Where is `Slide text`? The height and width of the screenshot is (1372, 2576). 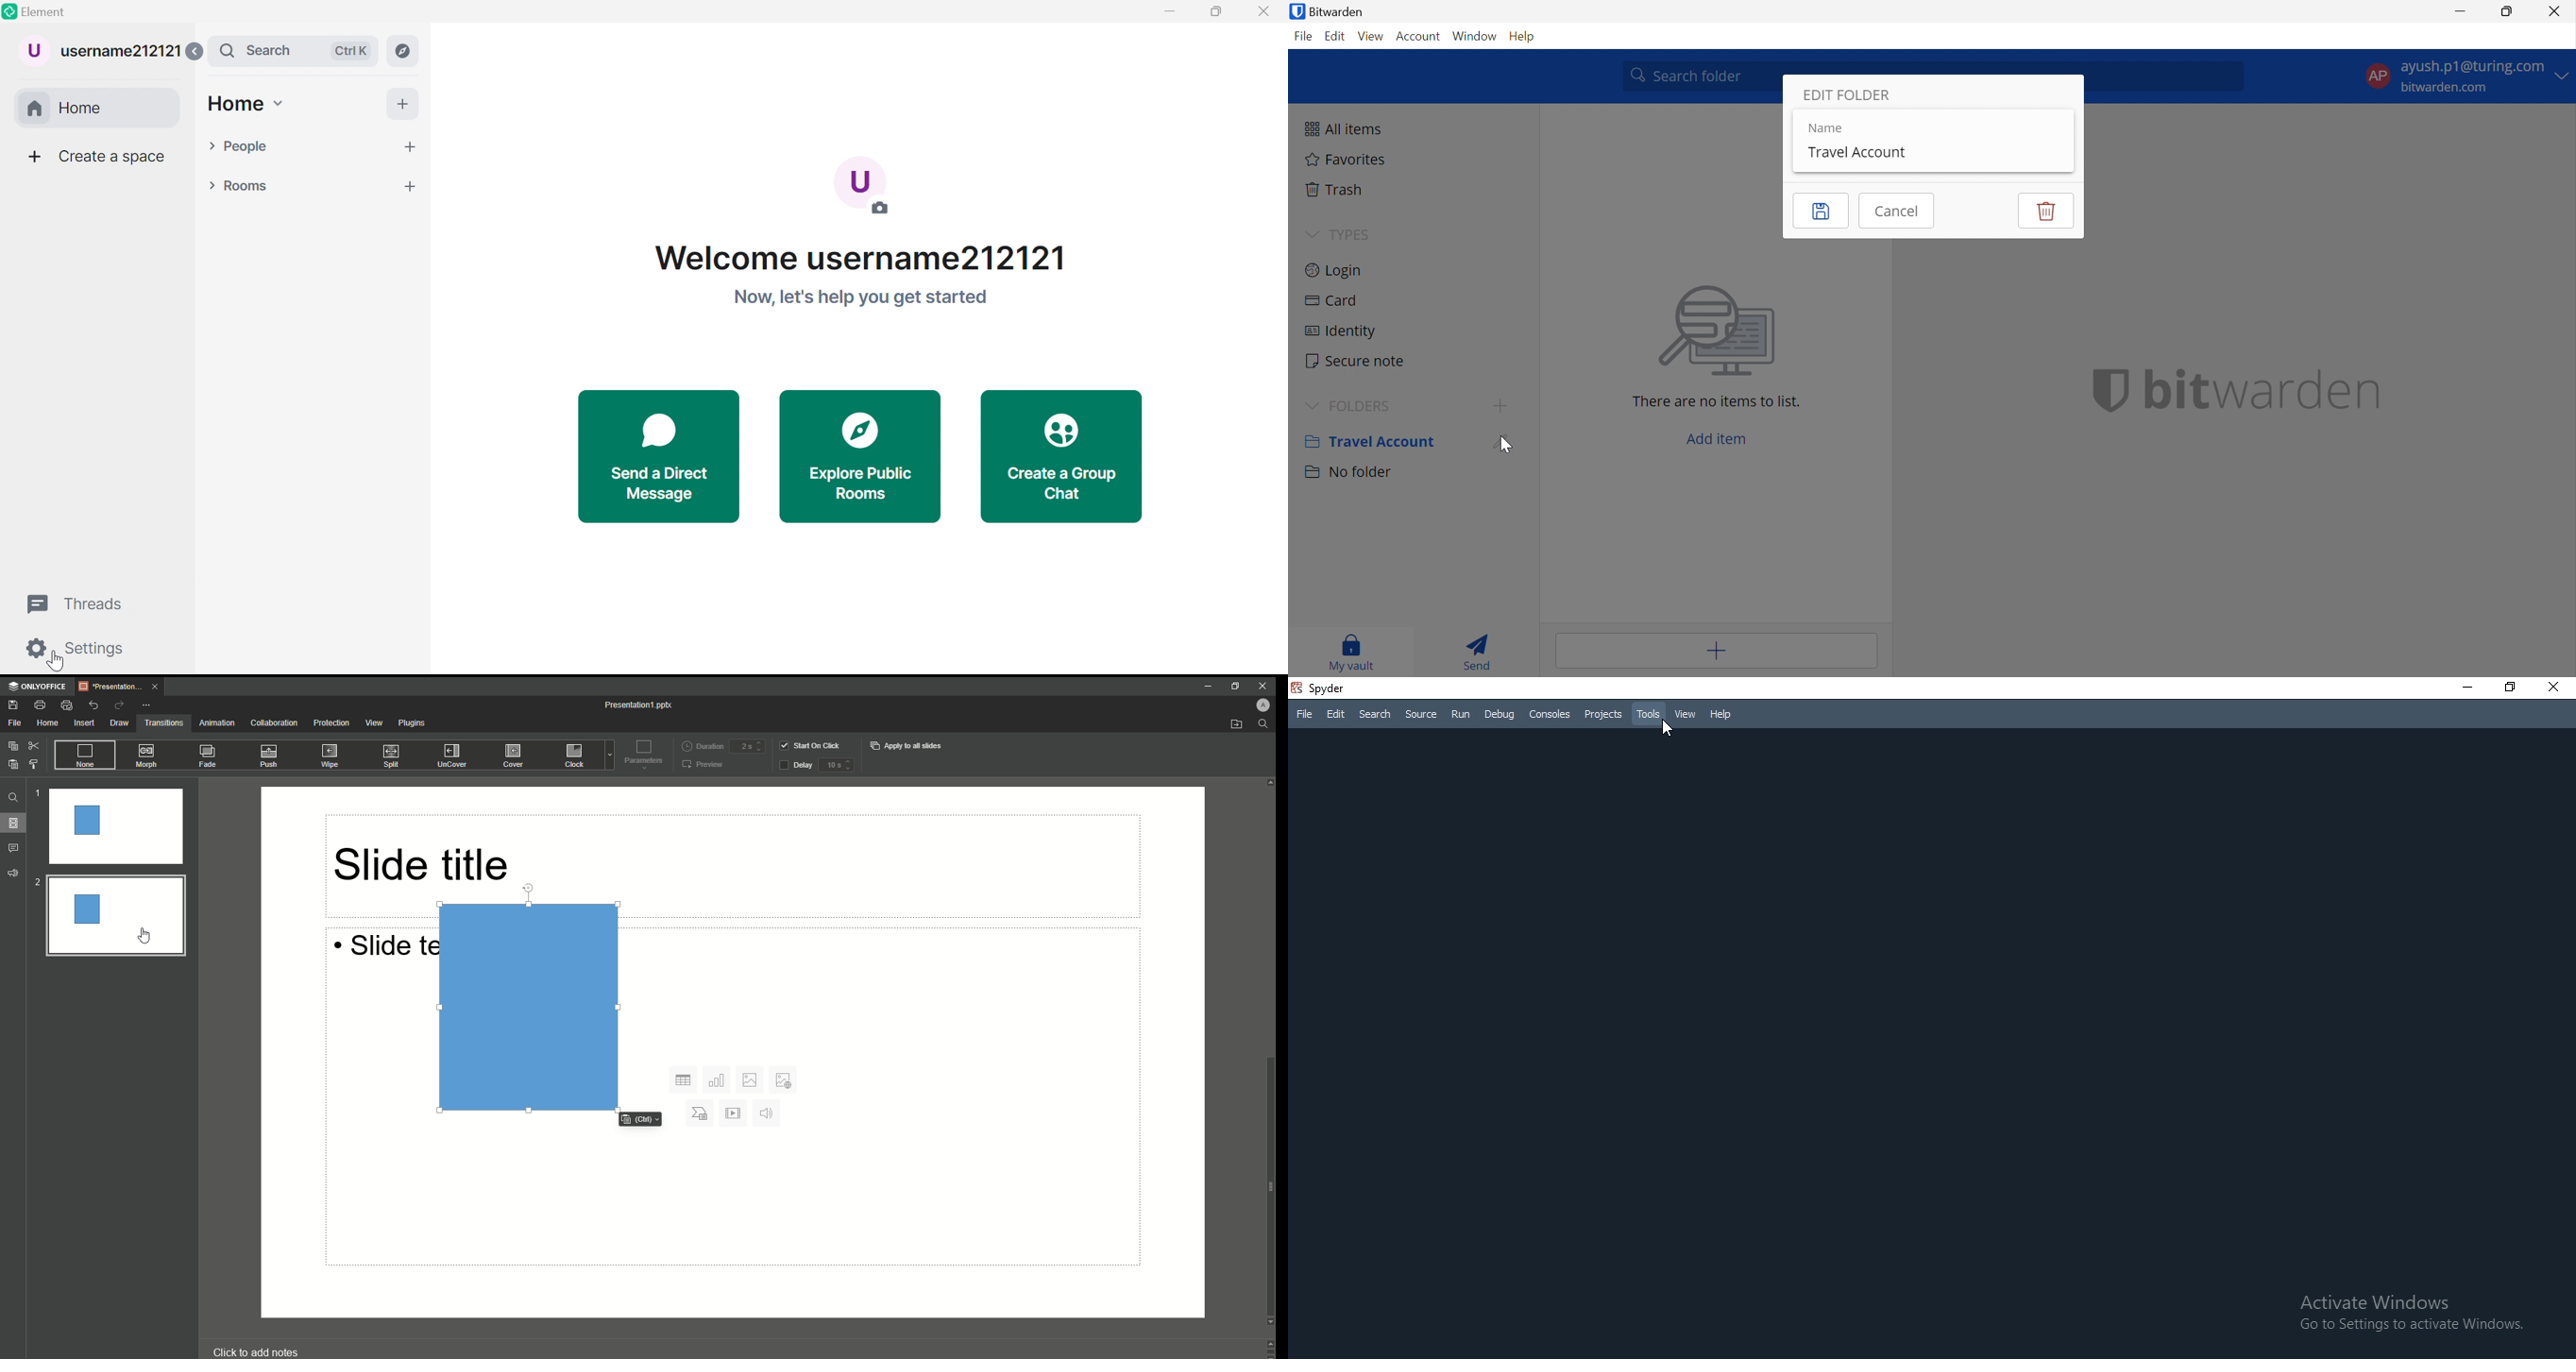 Slide text is located at coordinates (370, 947).